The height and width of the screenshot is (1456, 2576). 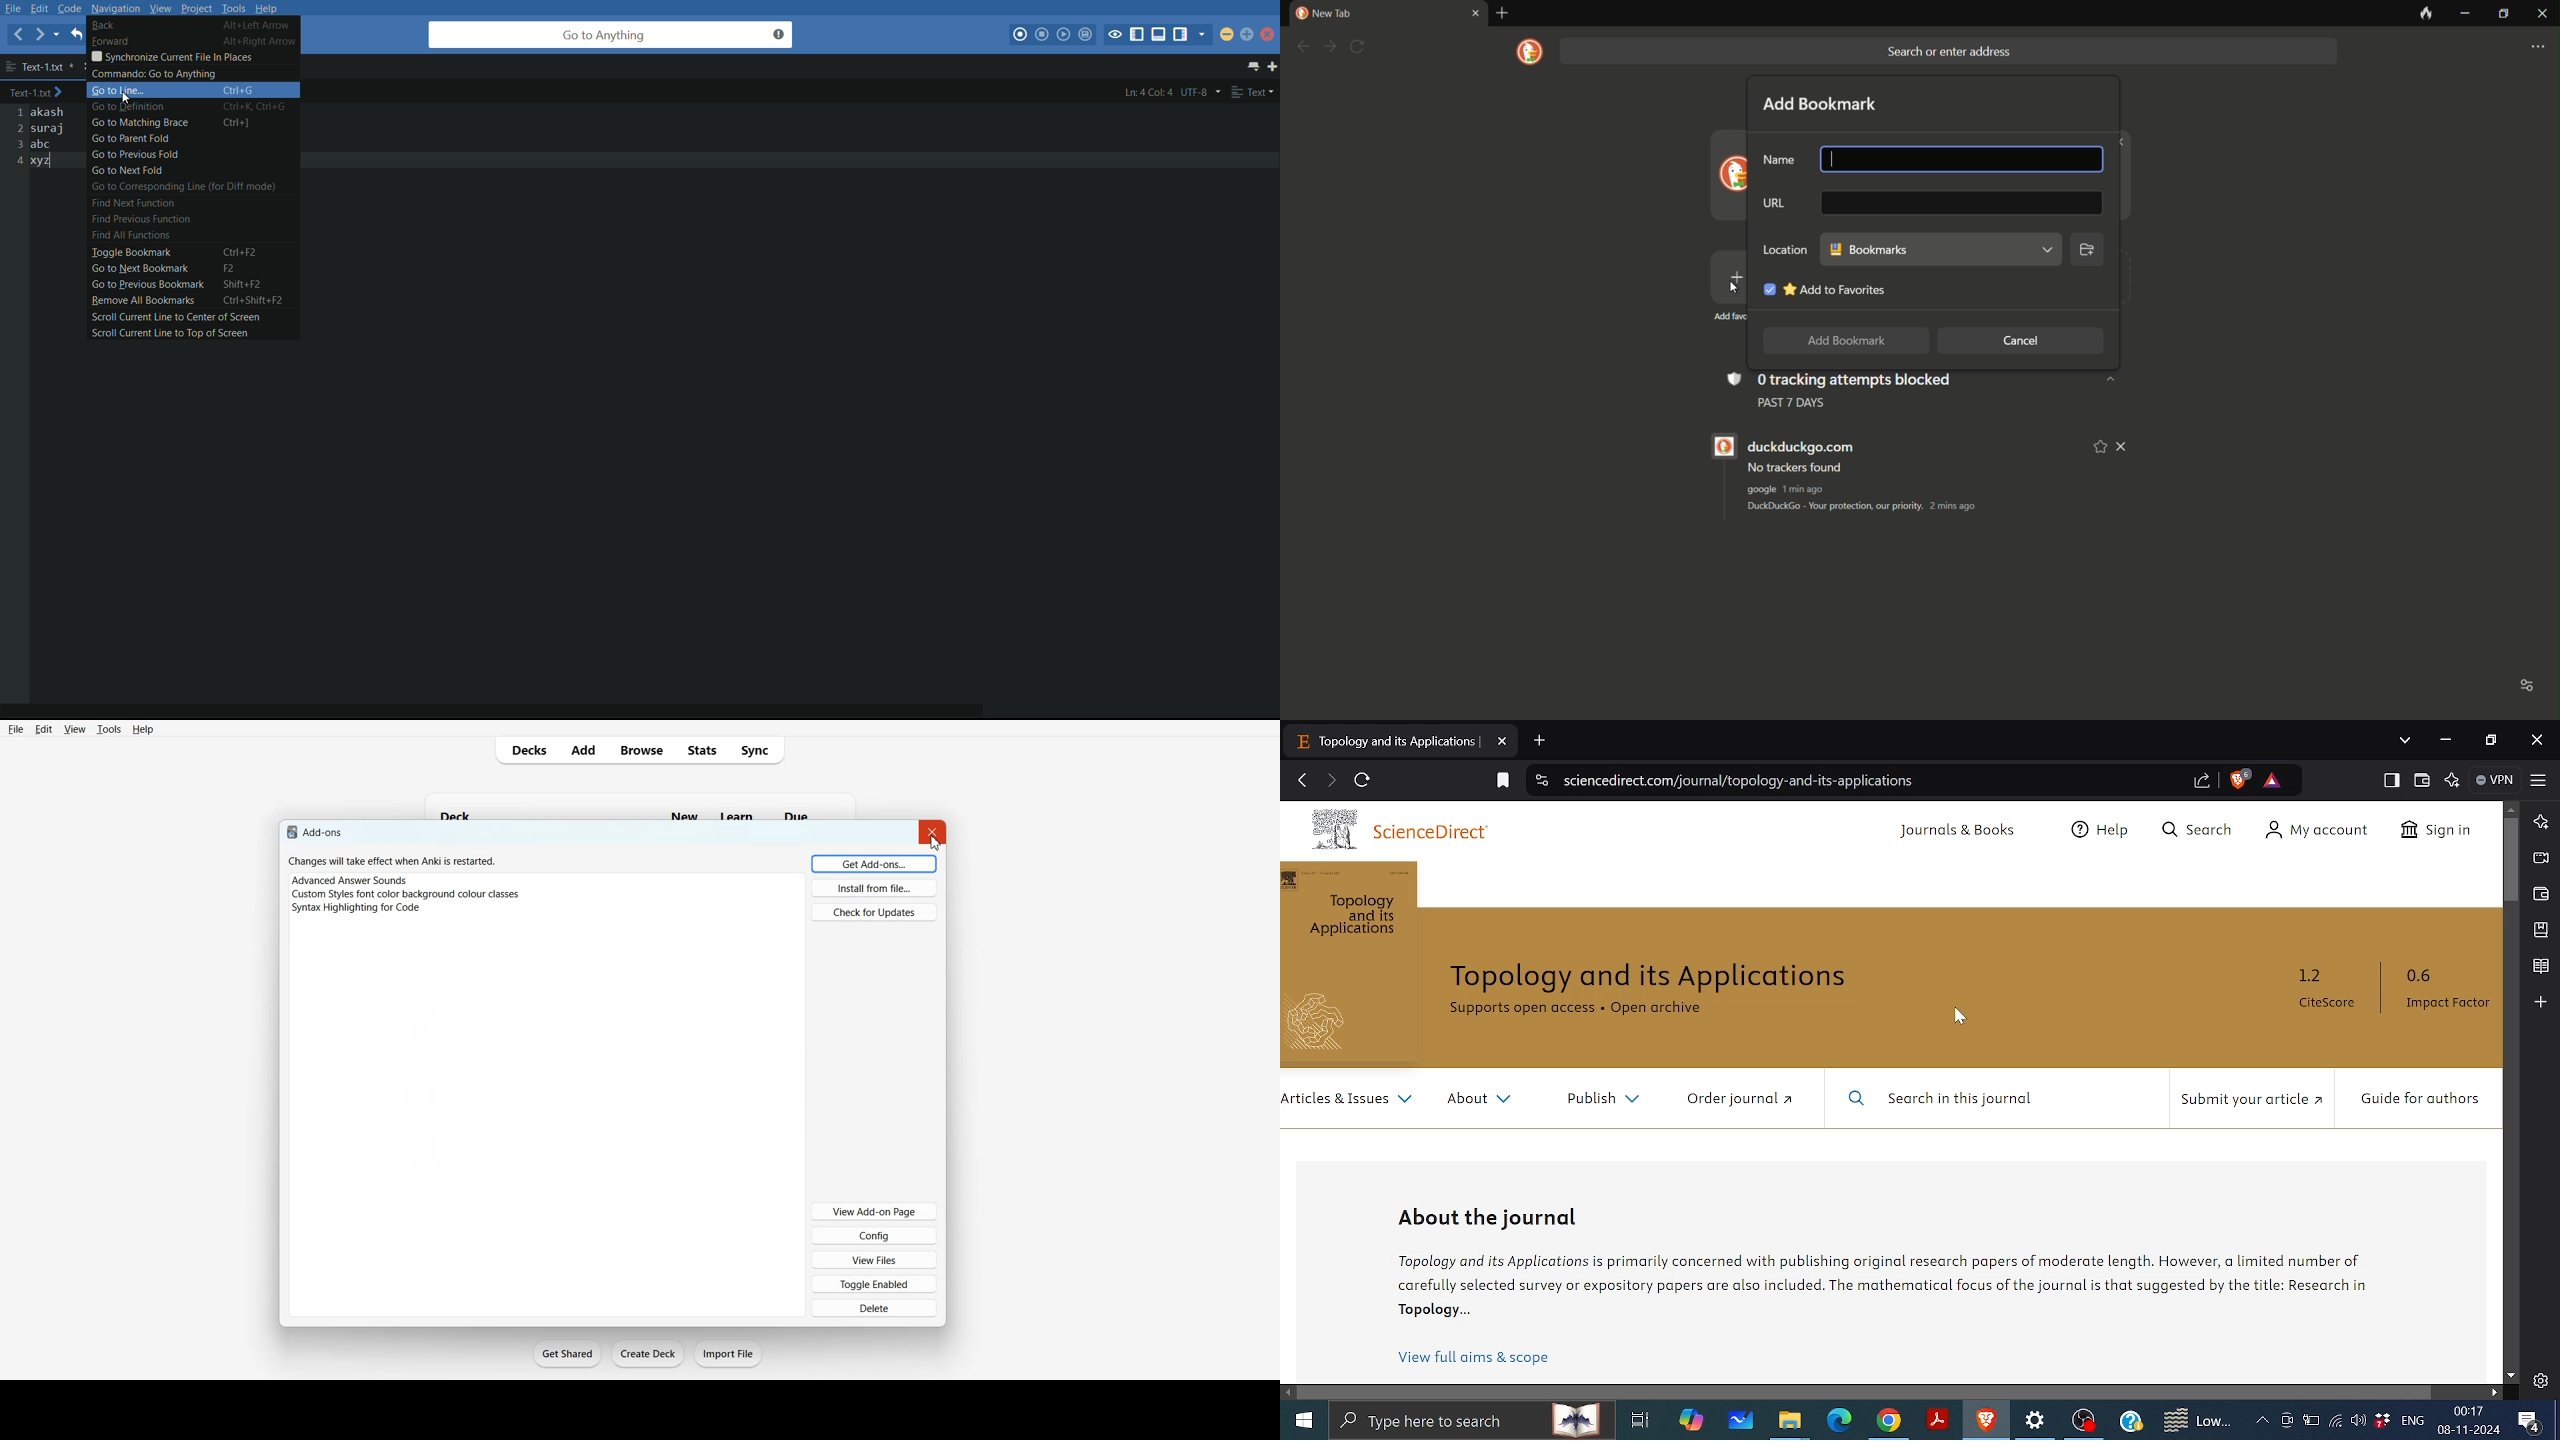 What do you see at coordinates (139, 124) in the screenshot?
I see `go to matching place` at bounding box center [139, 124].